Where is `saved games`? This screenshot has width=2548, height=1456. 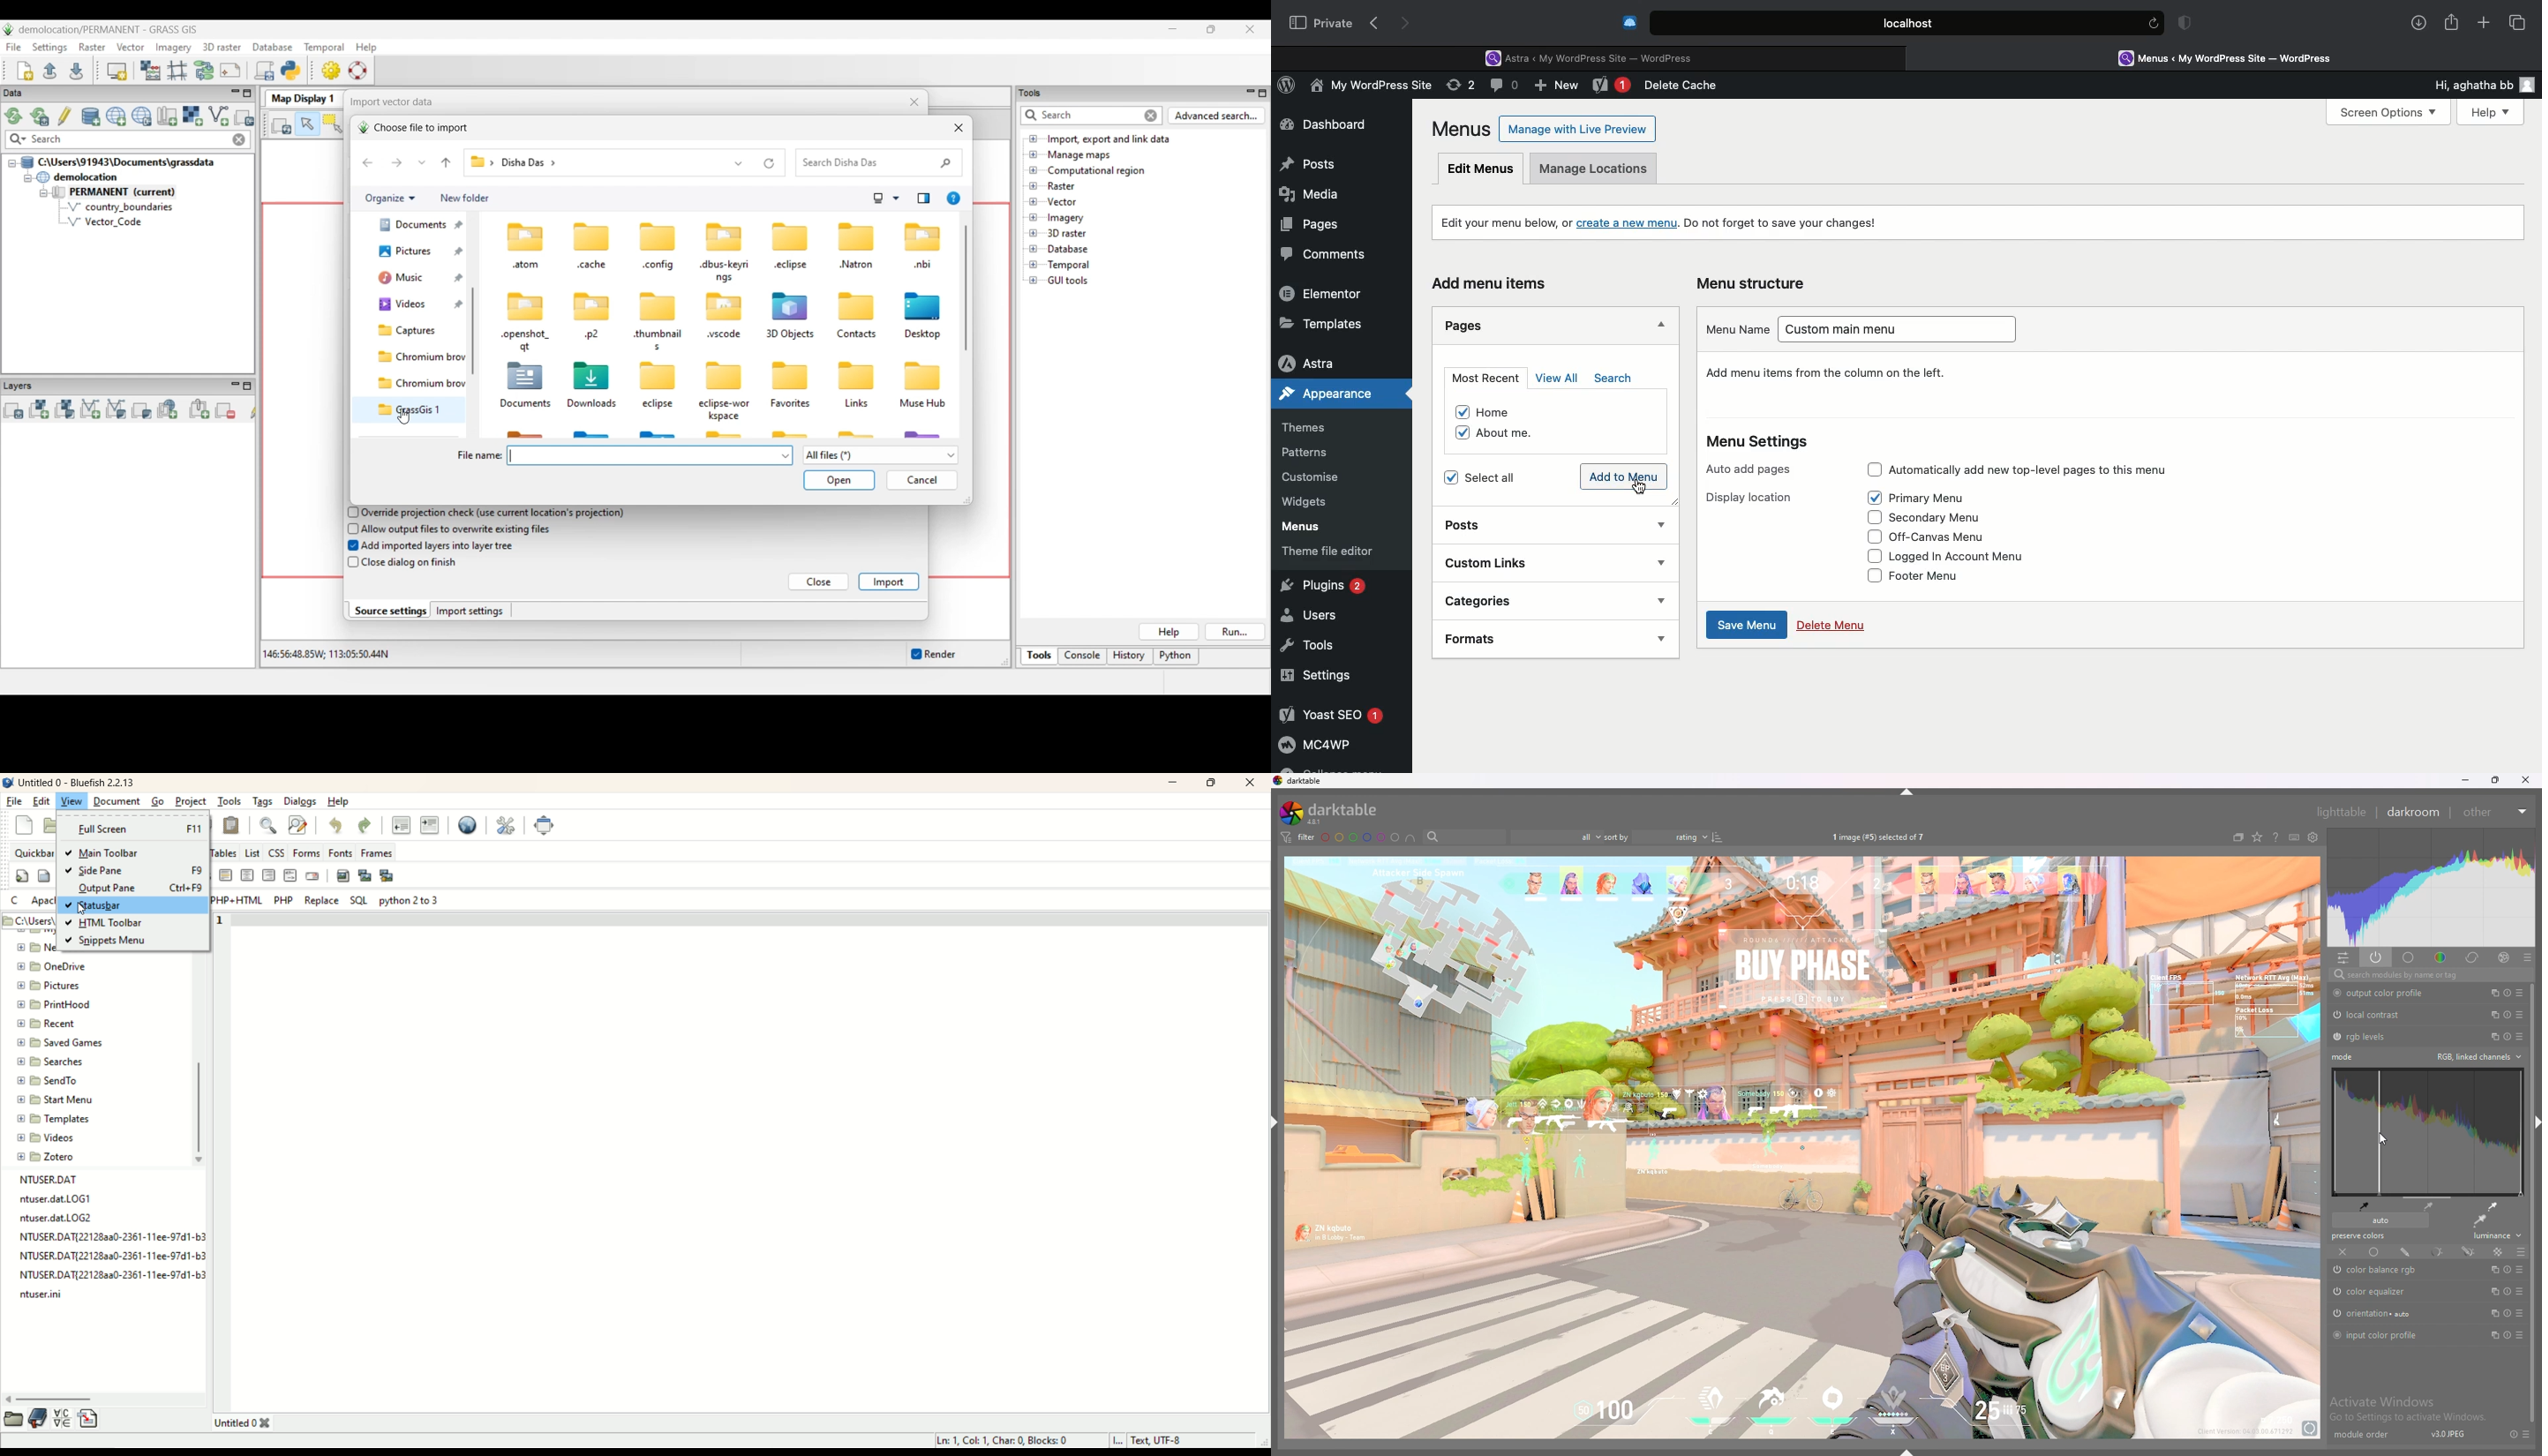 saved games is located at coordinates (67, 1042).